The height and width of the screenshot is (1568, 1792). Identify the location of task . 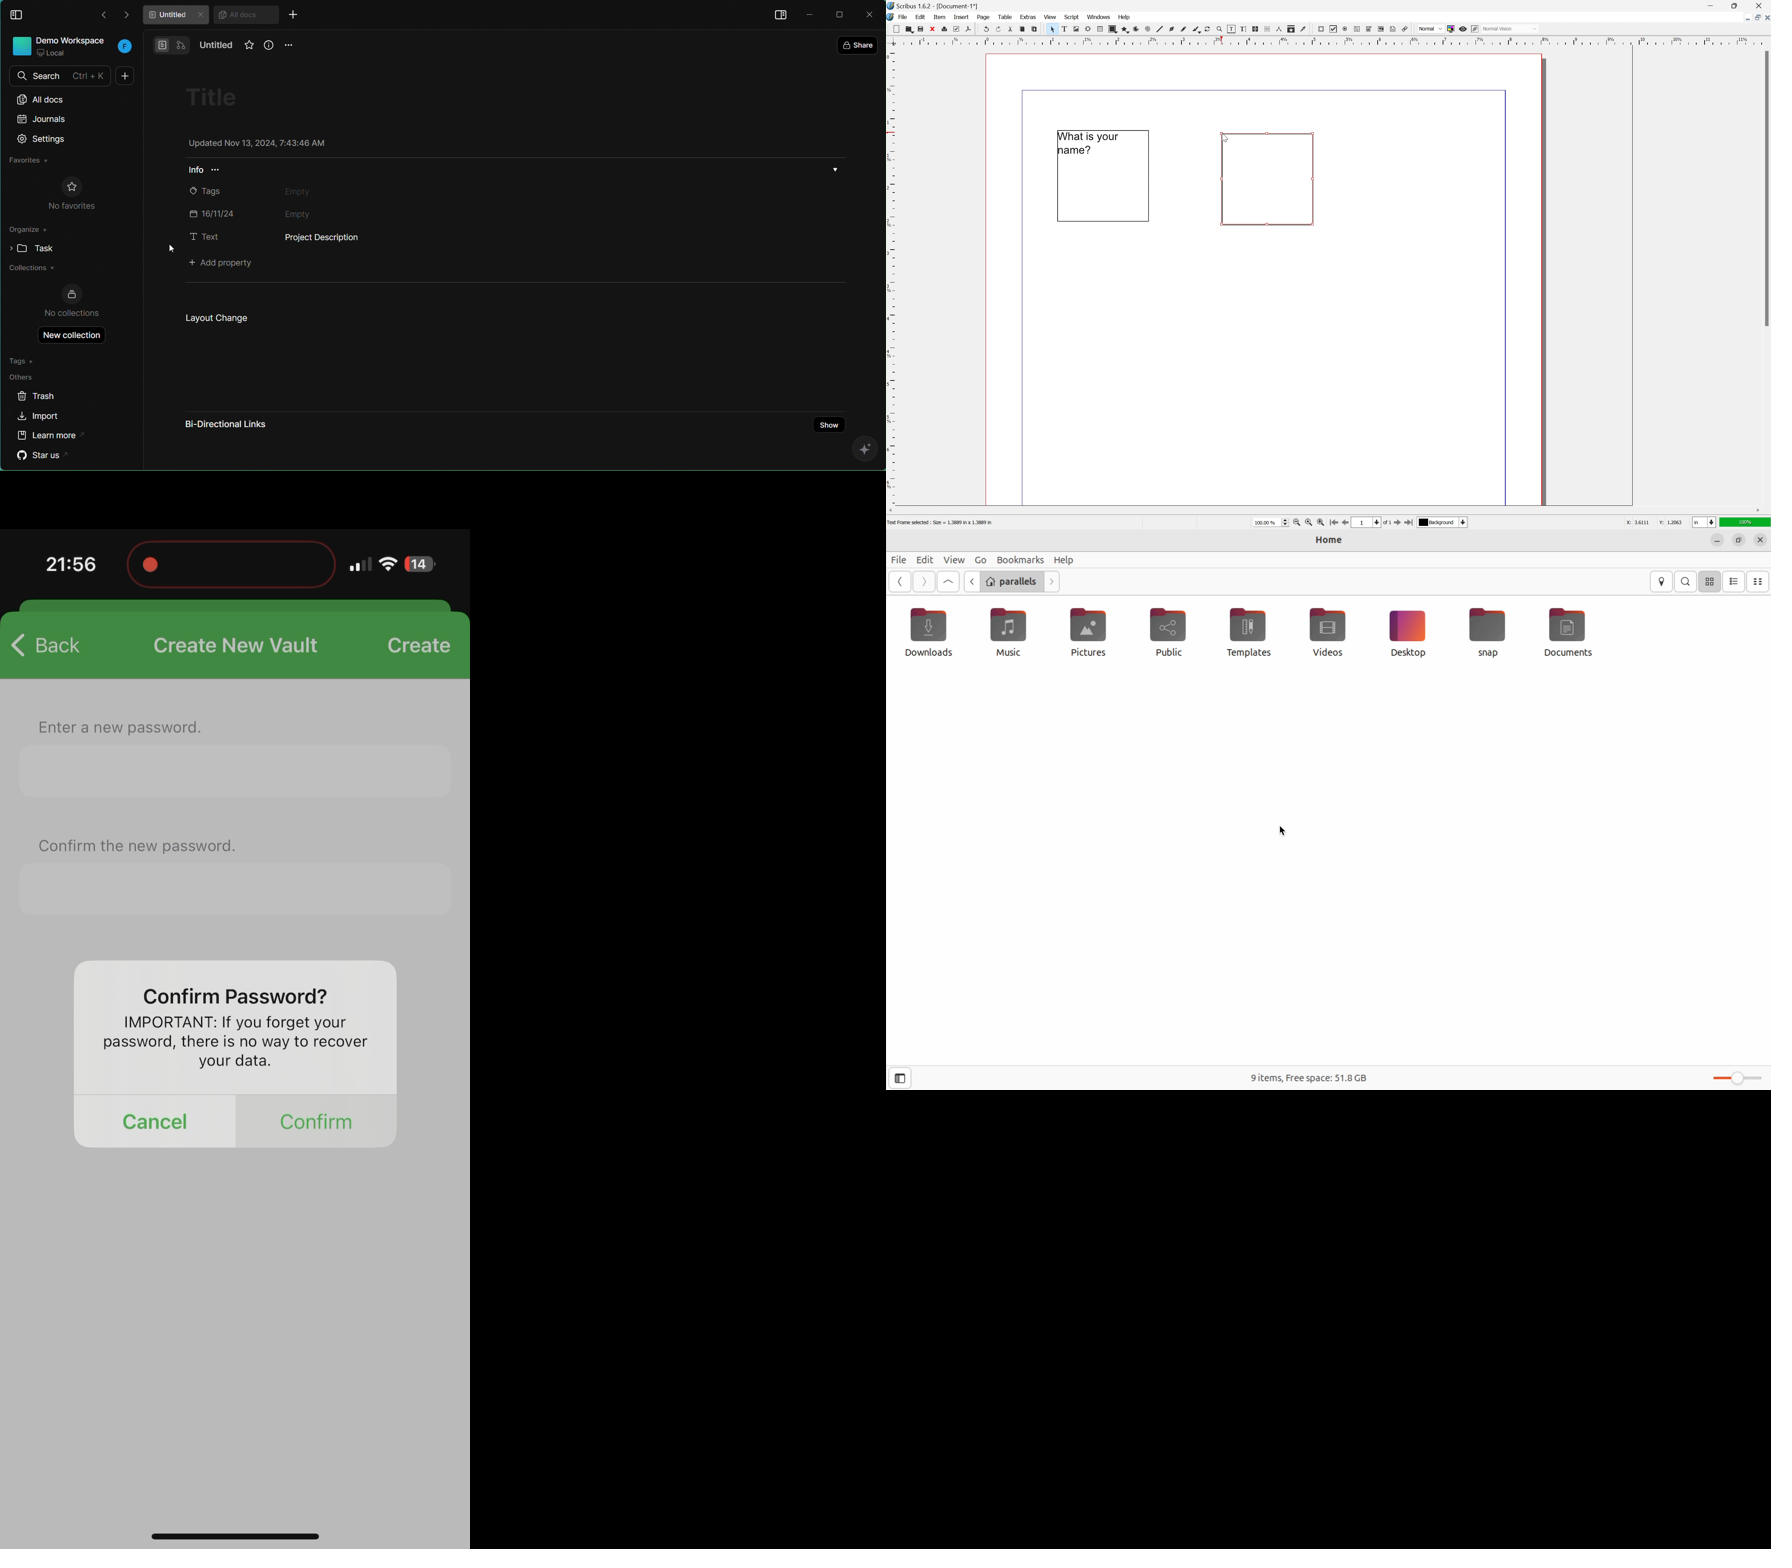
(29, 248).